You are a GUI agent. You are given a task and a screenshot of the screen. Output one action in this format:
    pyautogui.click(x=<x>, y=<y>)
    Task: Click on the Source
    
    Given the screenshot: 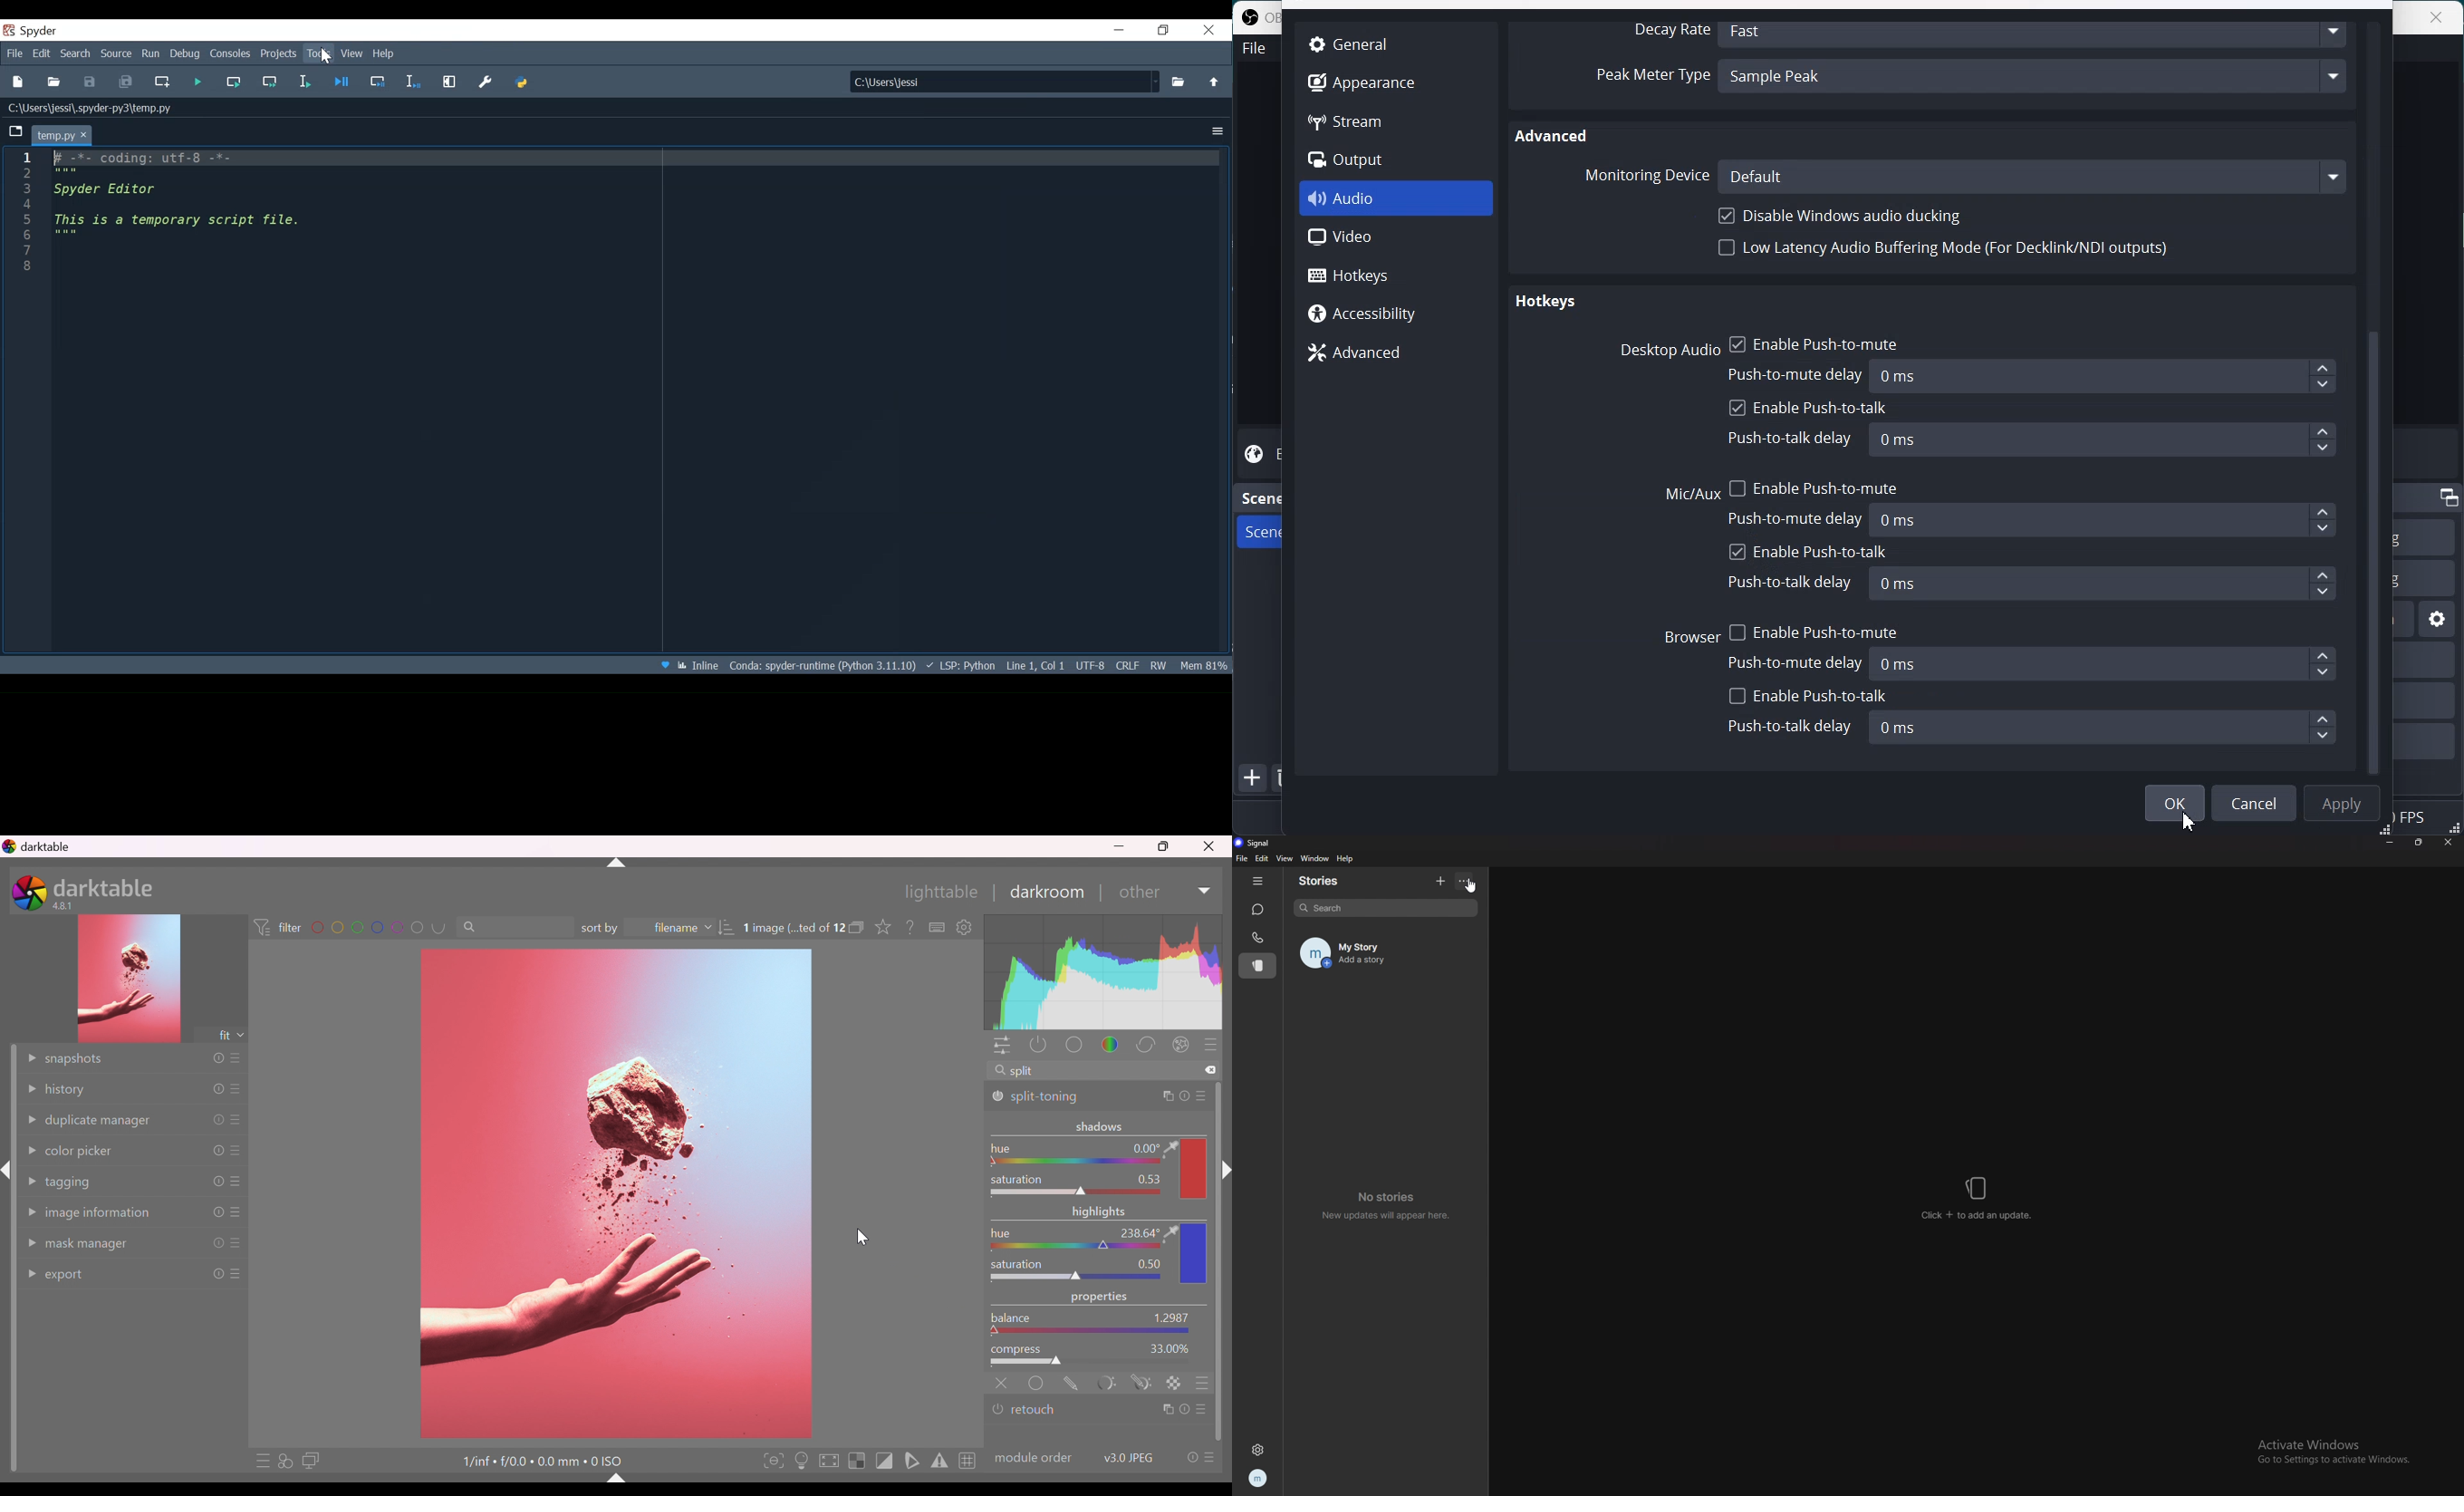 What is the action you would take?
    pyautogui.click(x=117, y=55)
    